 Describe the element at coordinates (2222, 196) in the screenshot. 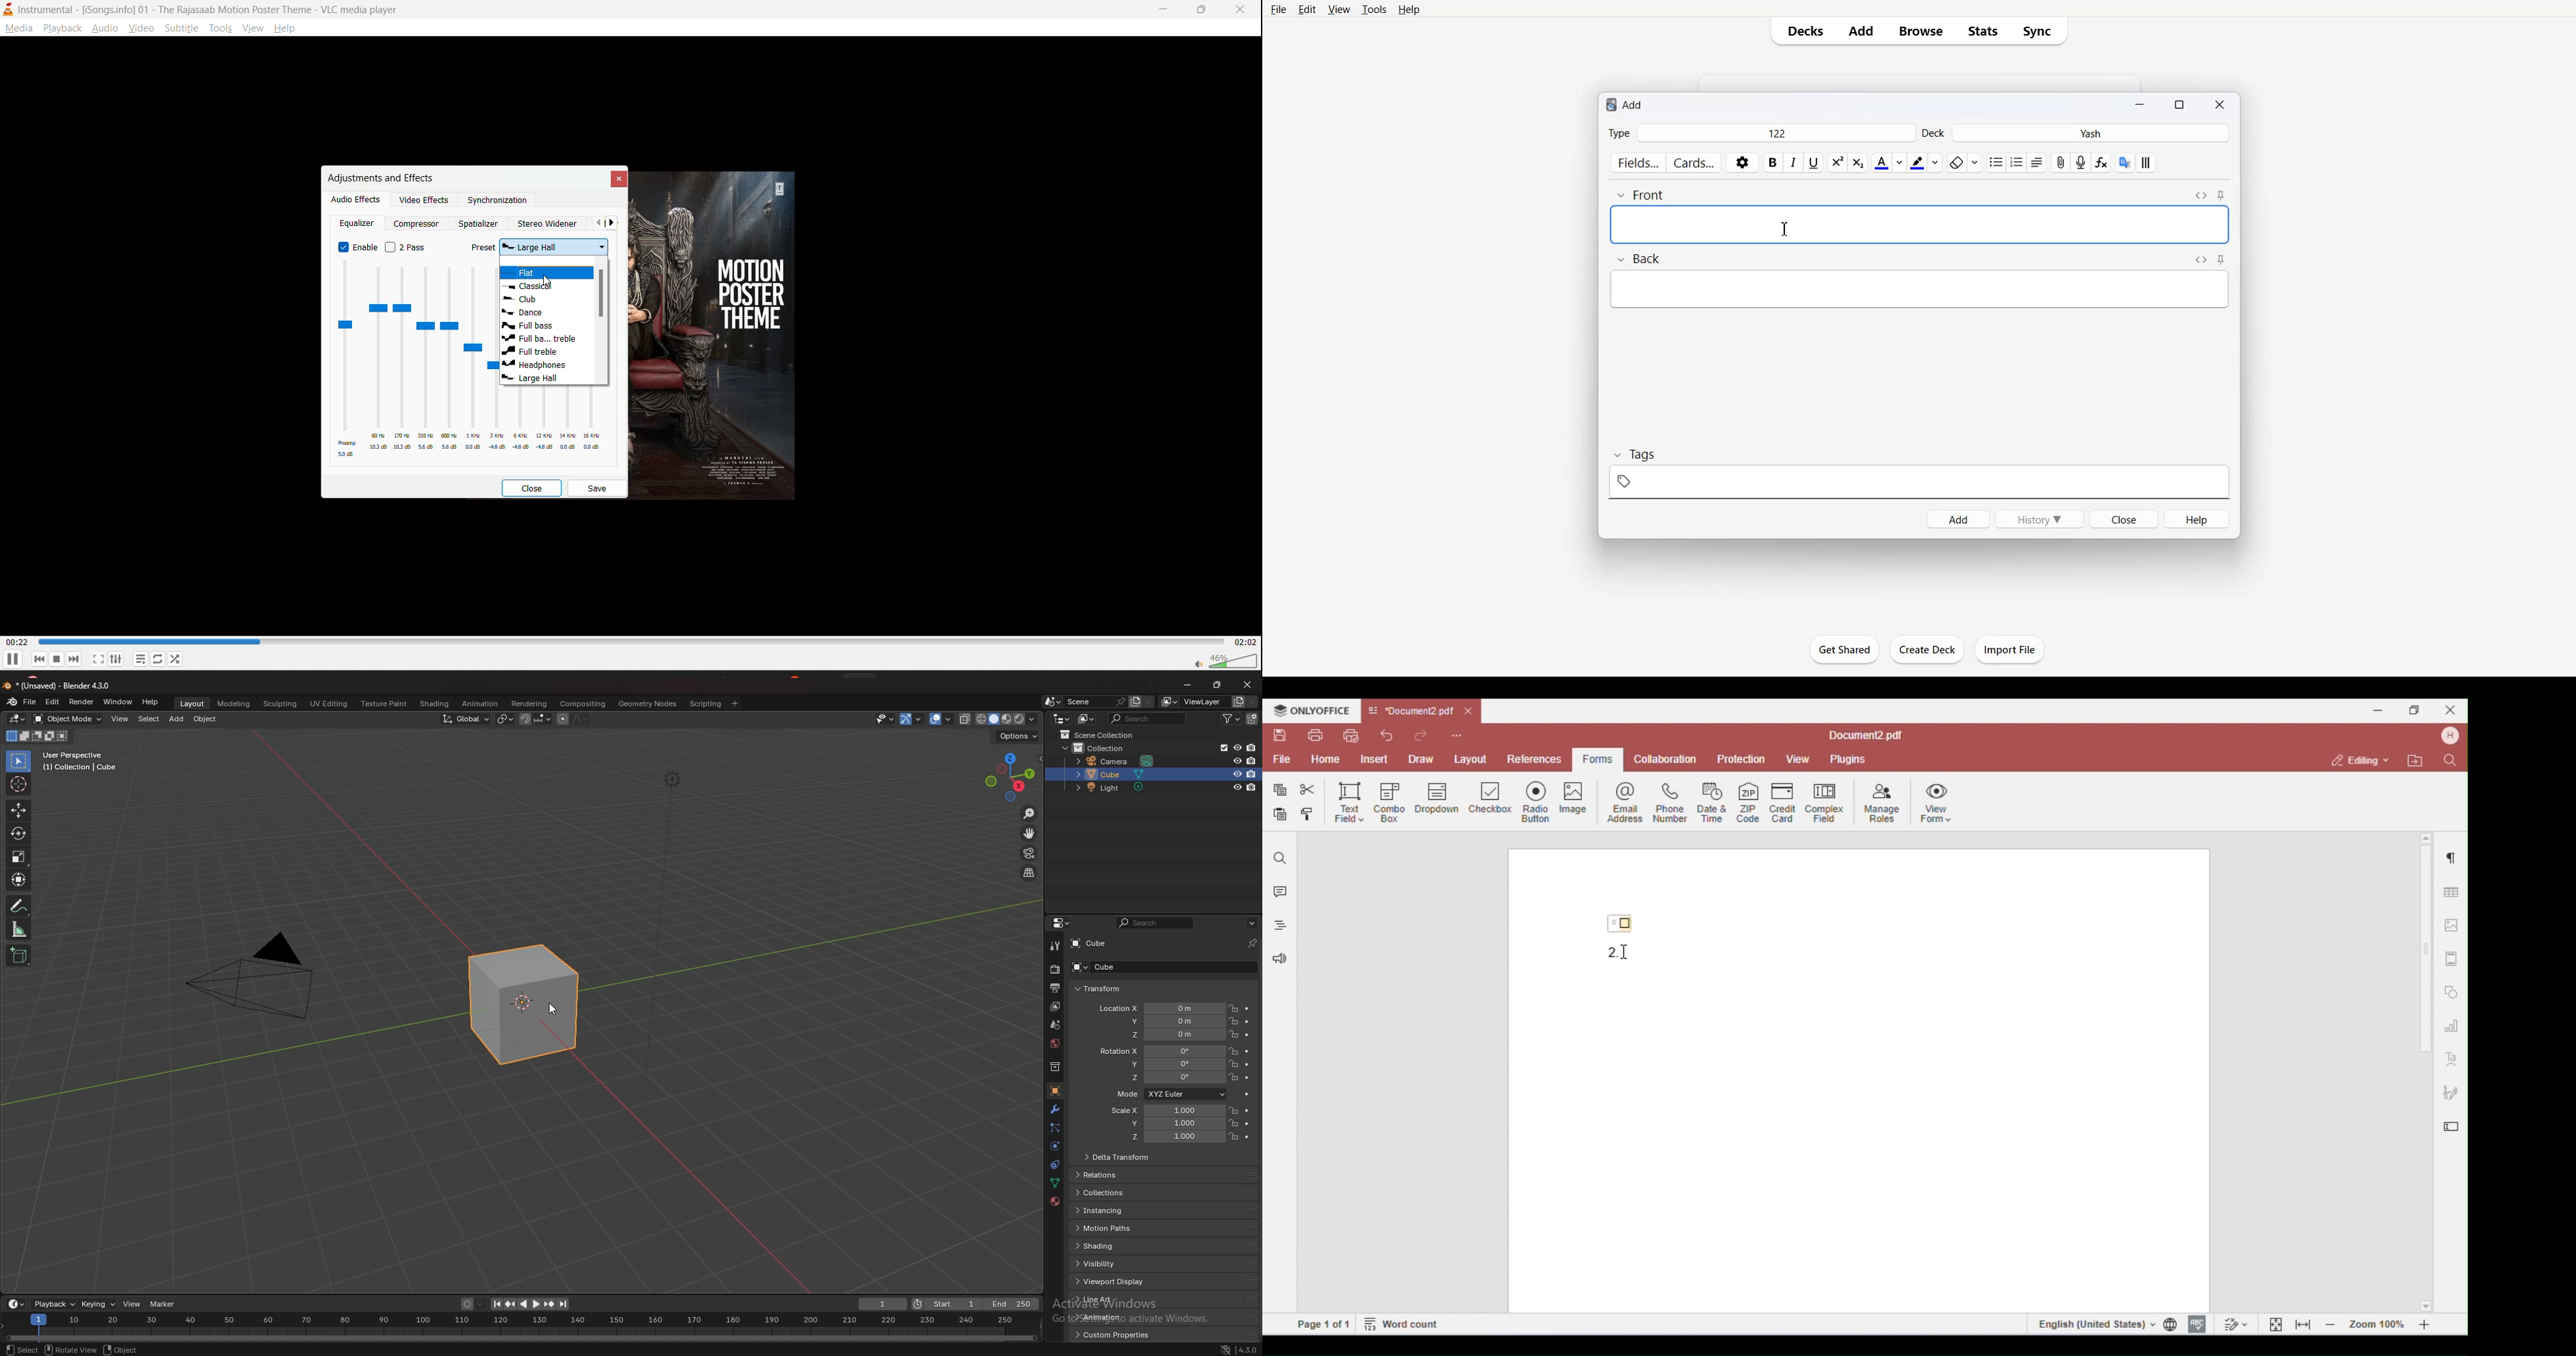

I see `Toggle sticky` at that location.